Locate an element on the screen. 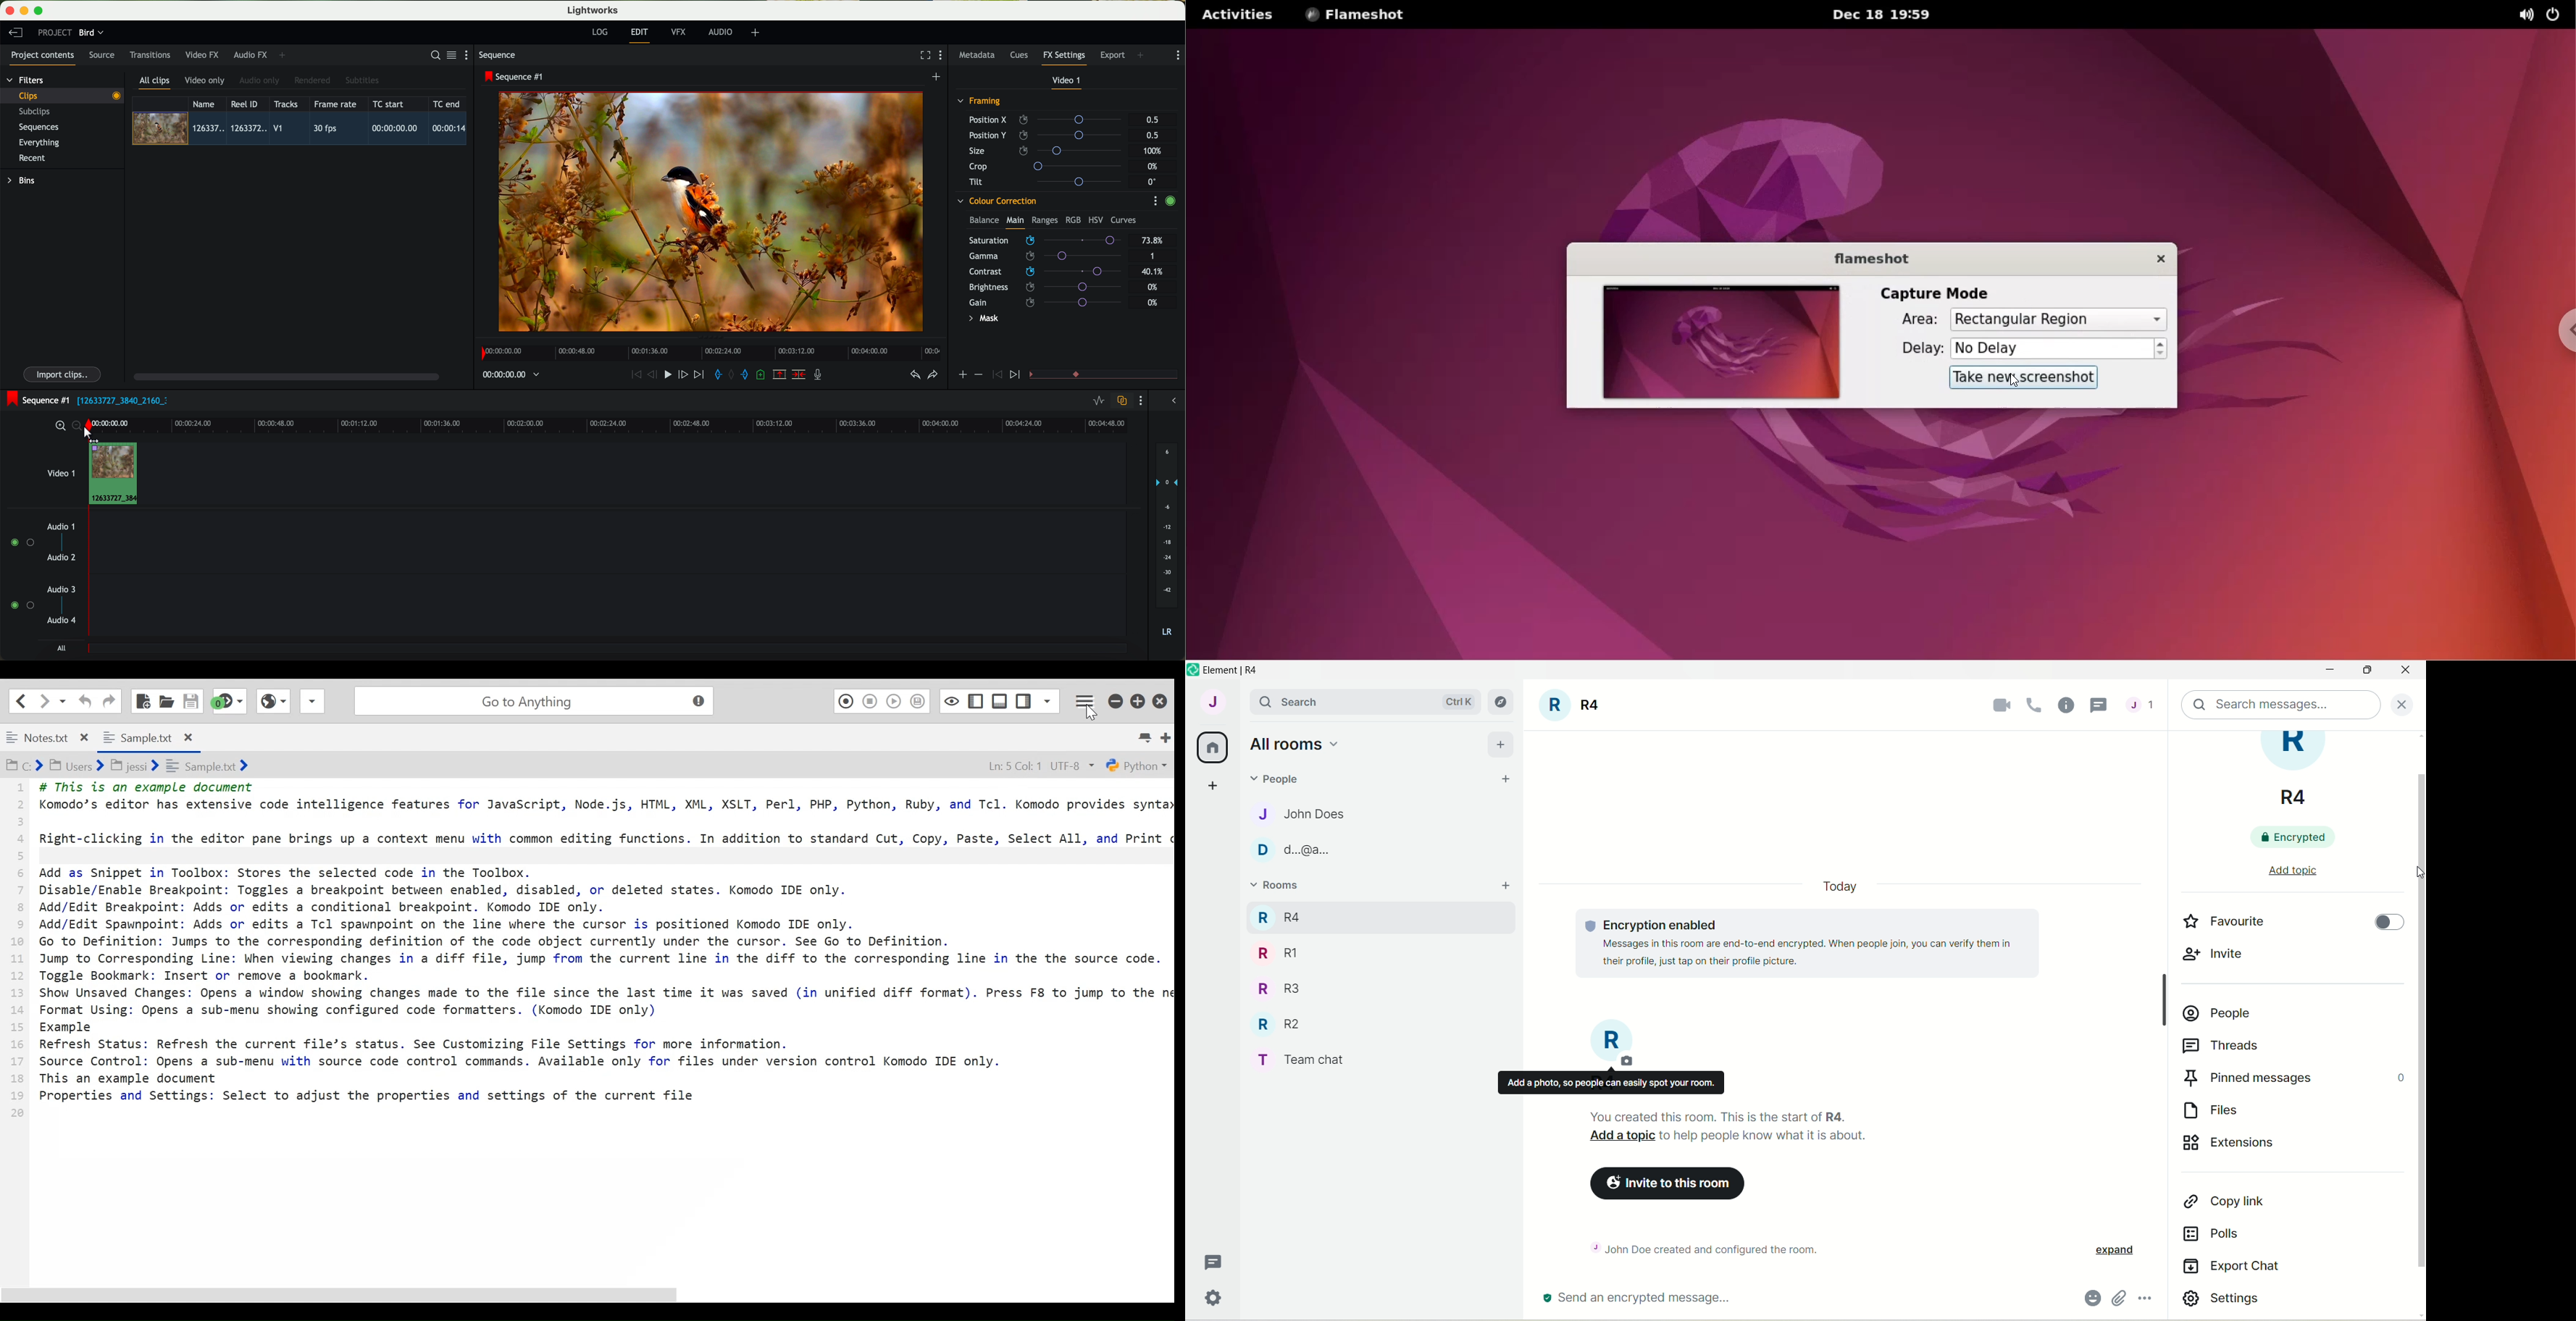 Image resolution: width=2576 pixels, height=1344 pixels. tracks is located at coordinates (284, 104).